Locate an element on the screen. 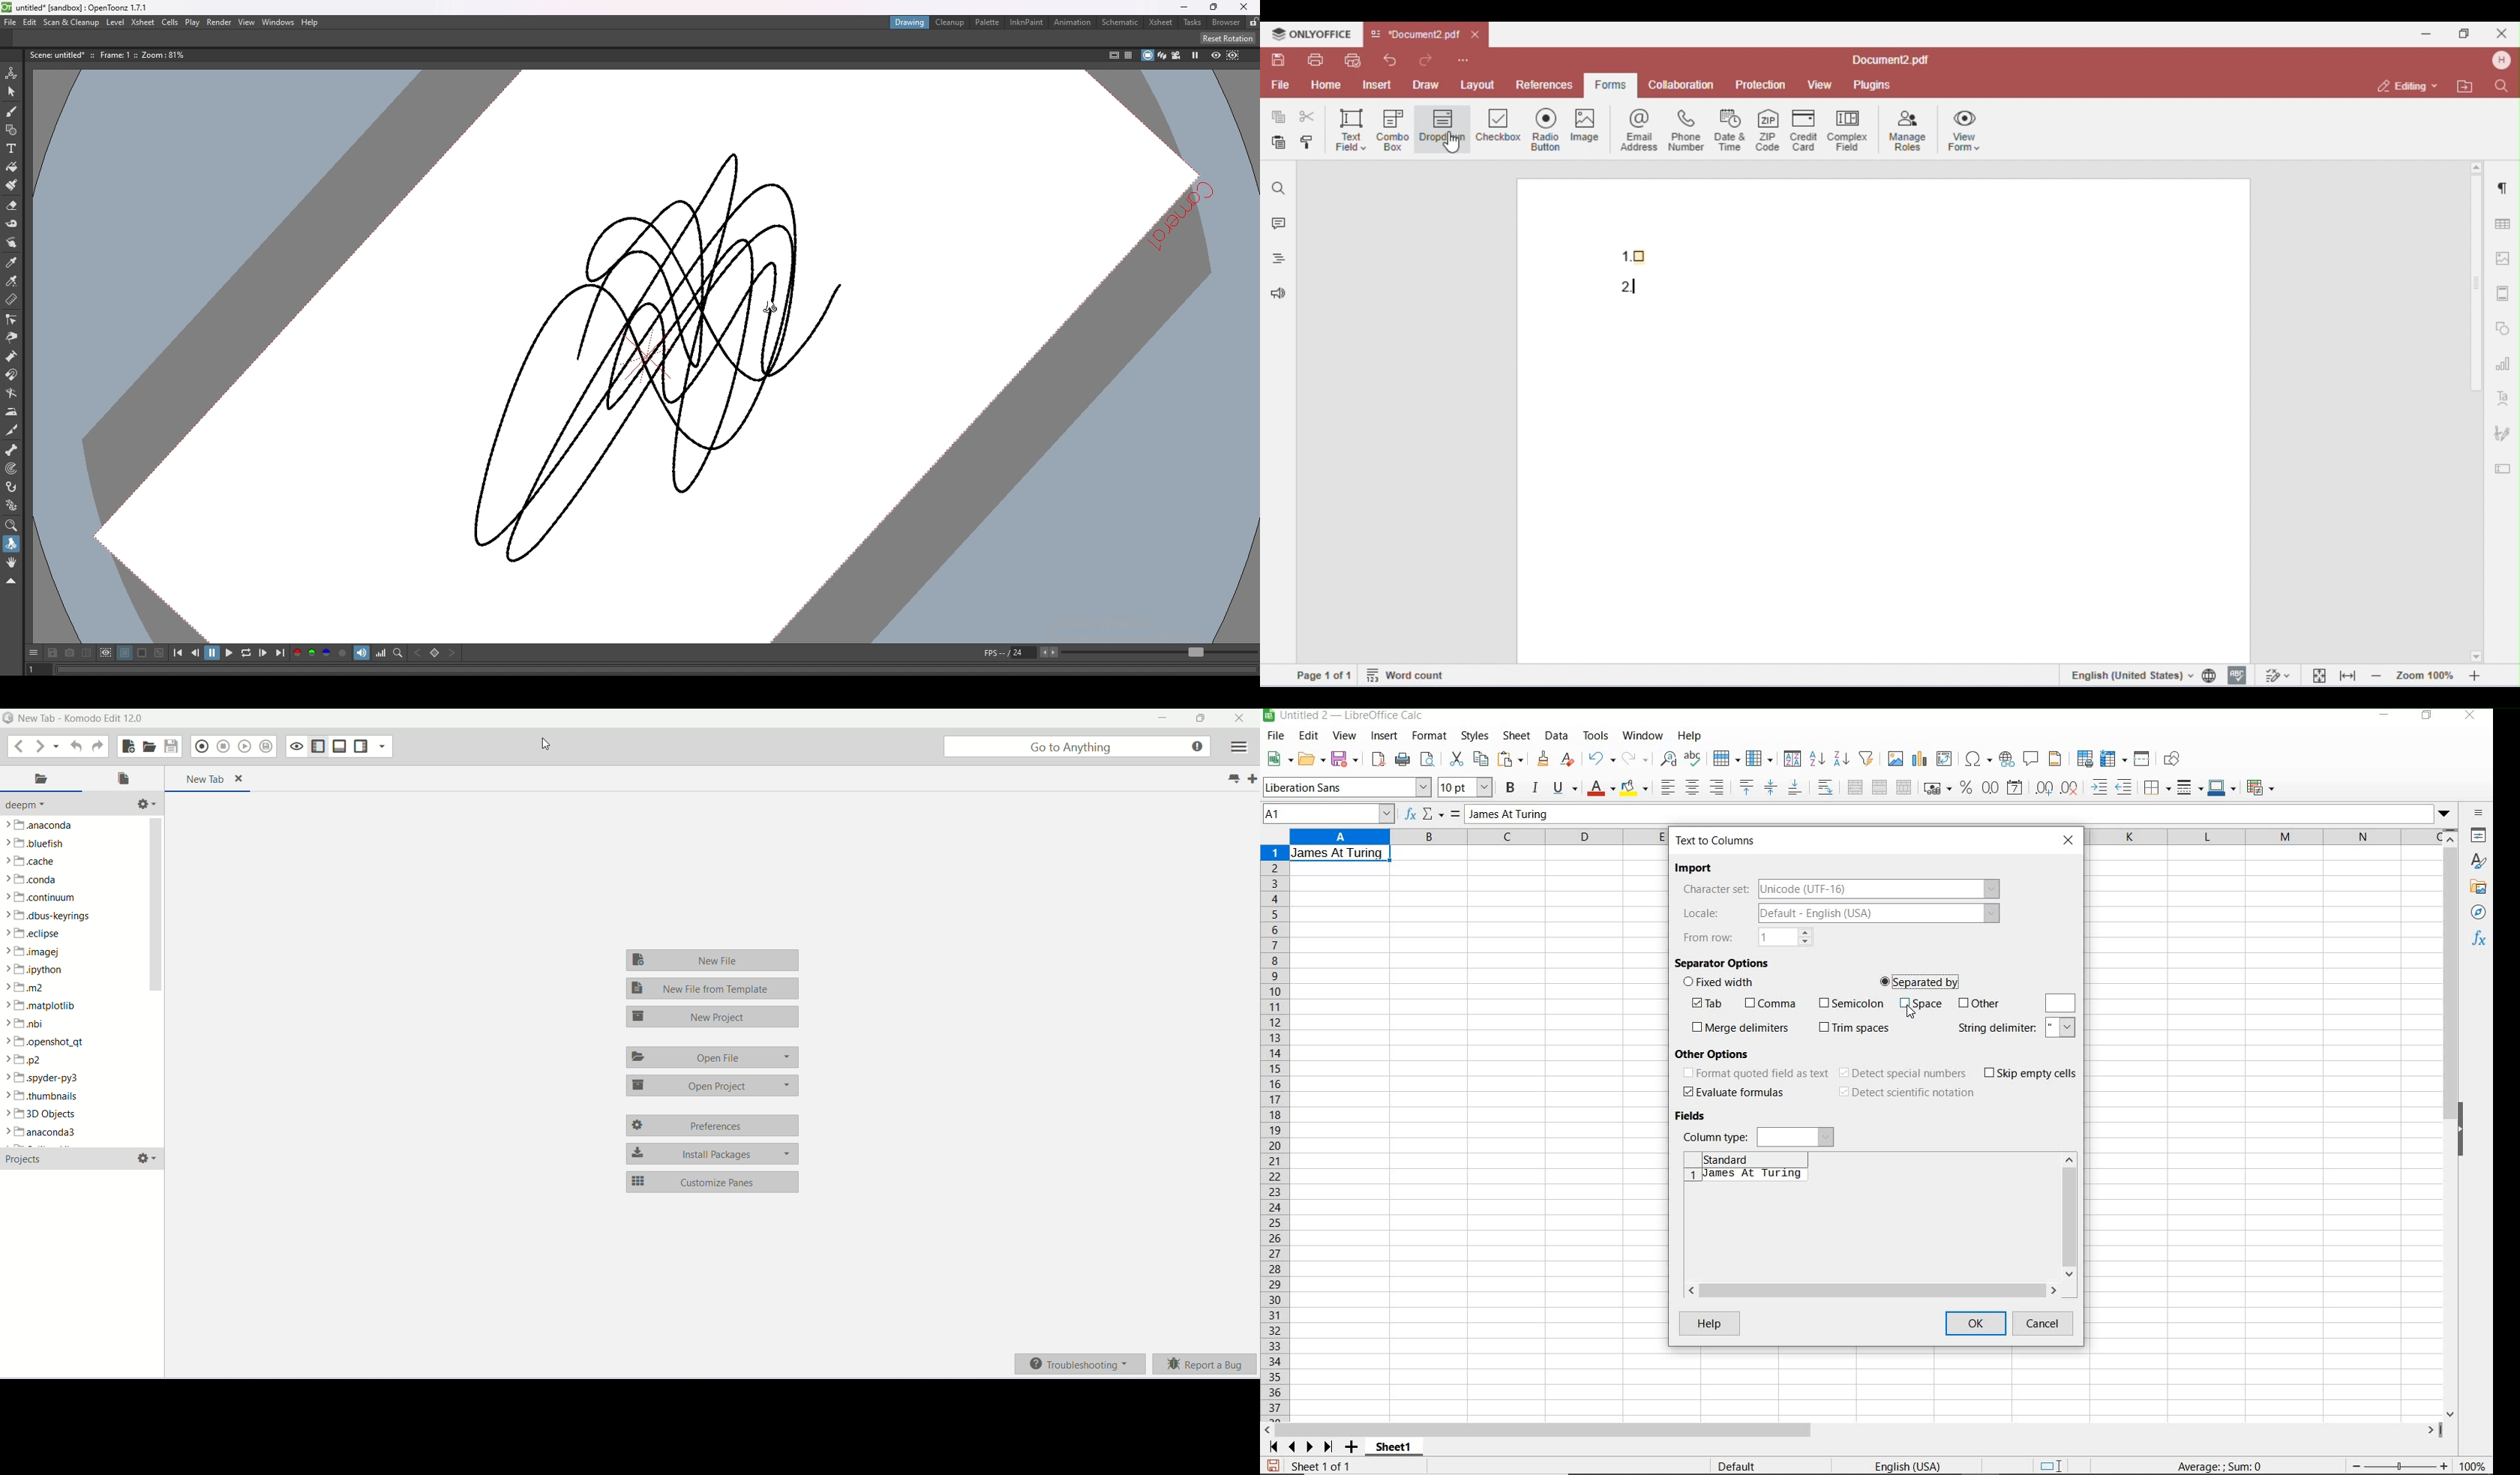  format is located at coordinates (1430, 738).